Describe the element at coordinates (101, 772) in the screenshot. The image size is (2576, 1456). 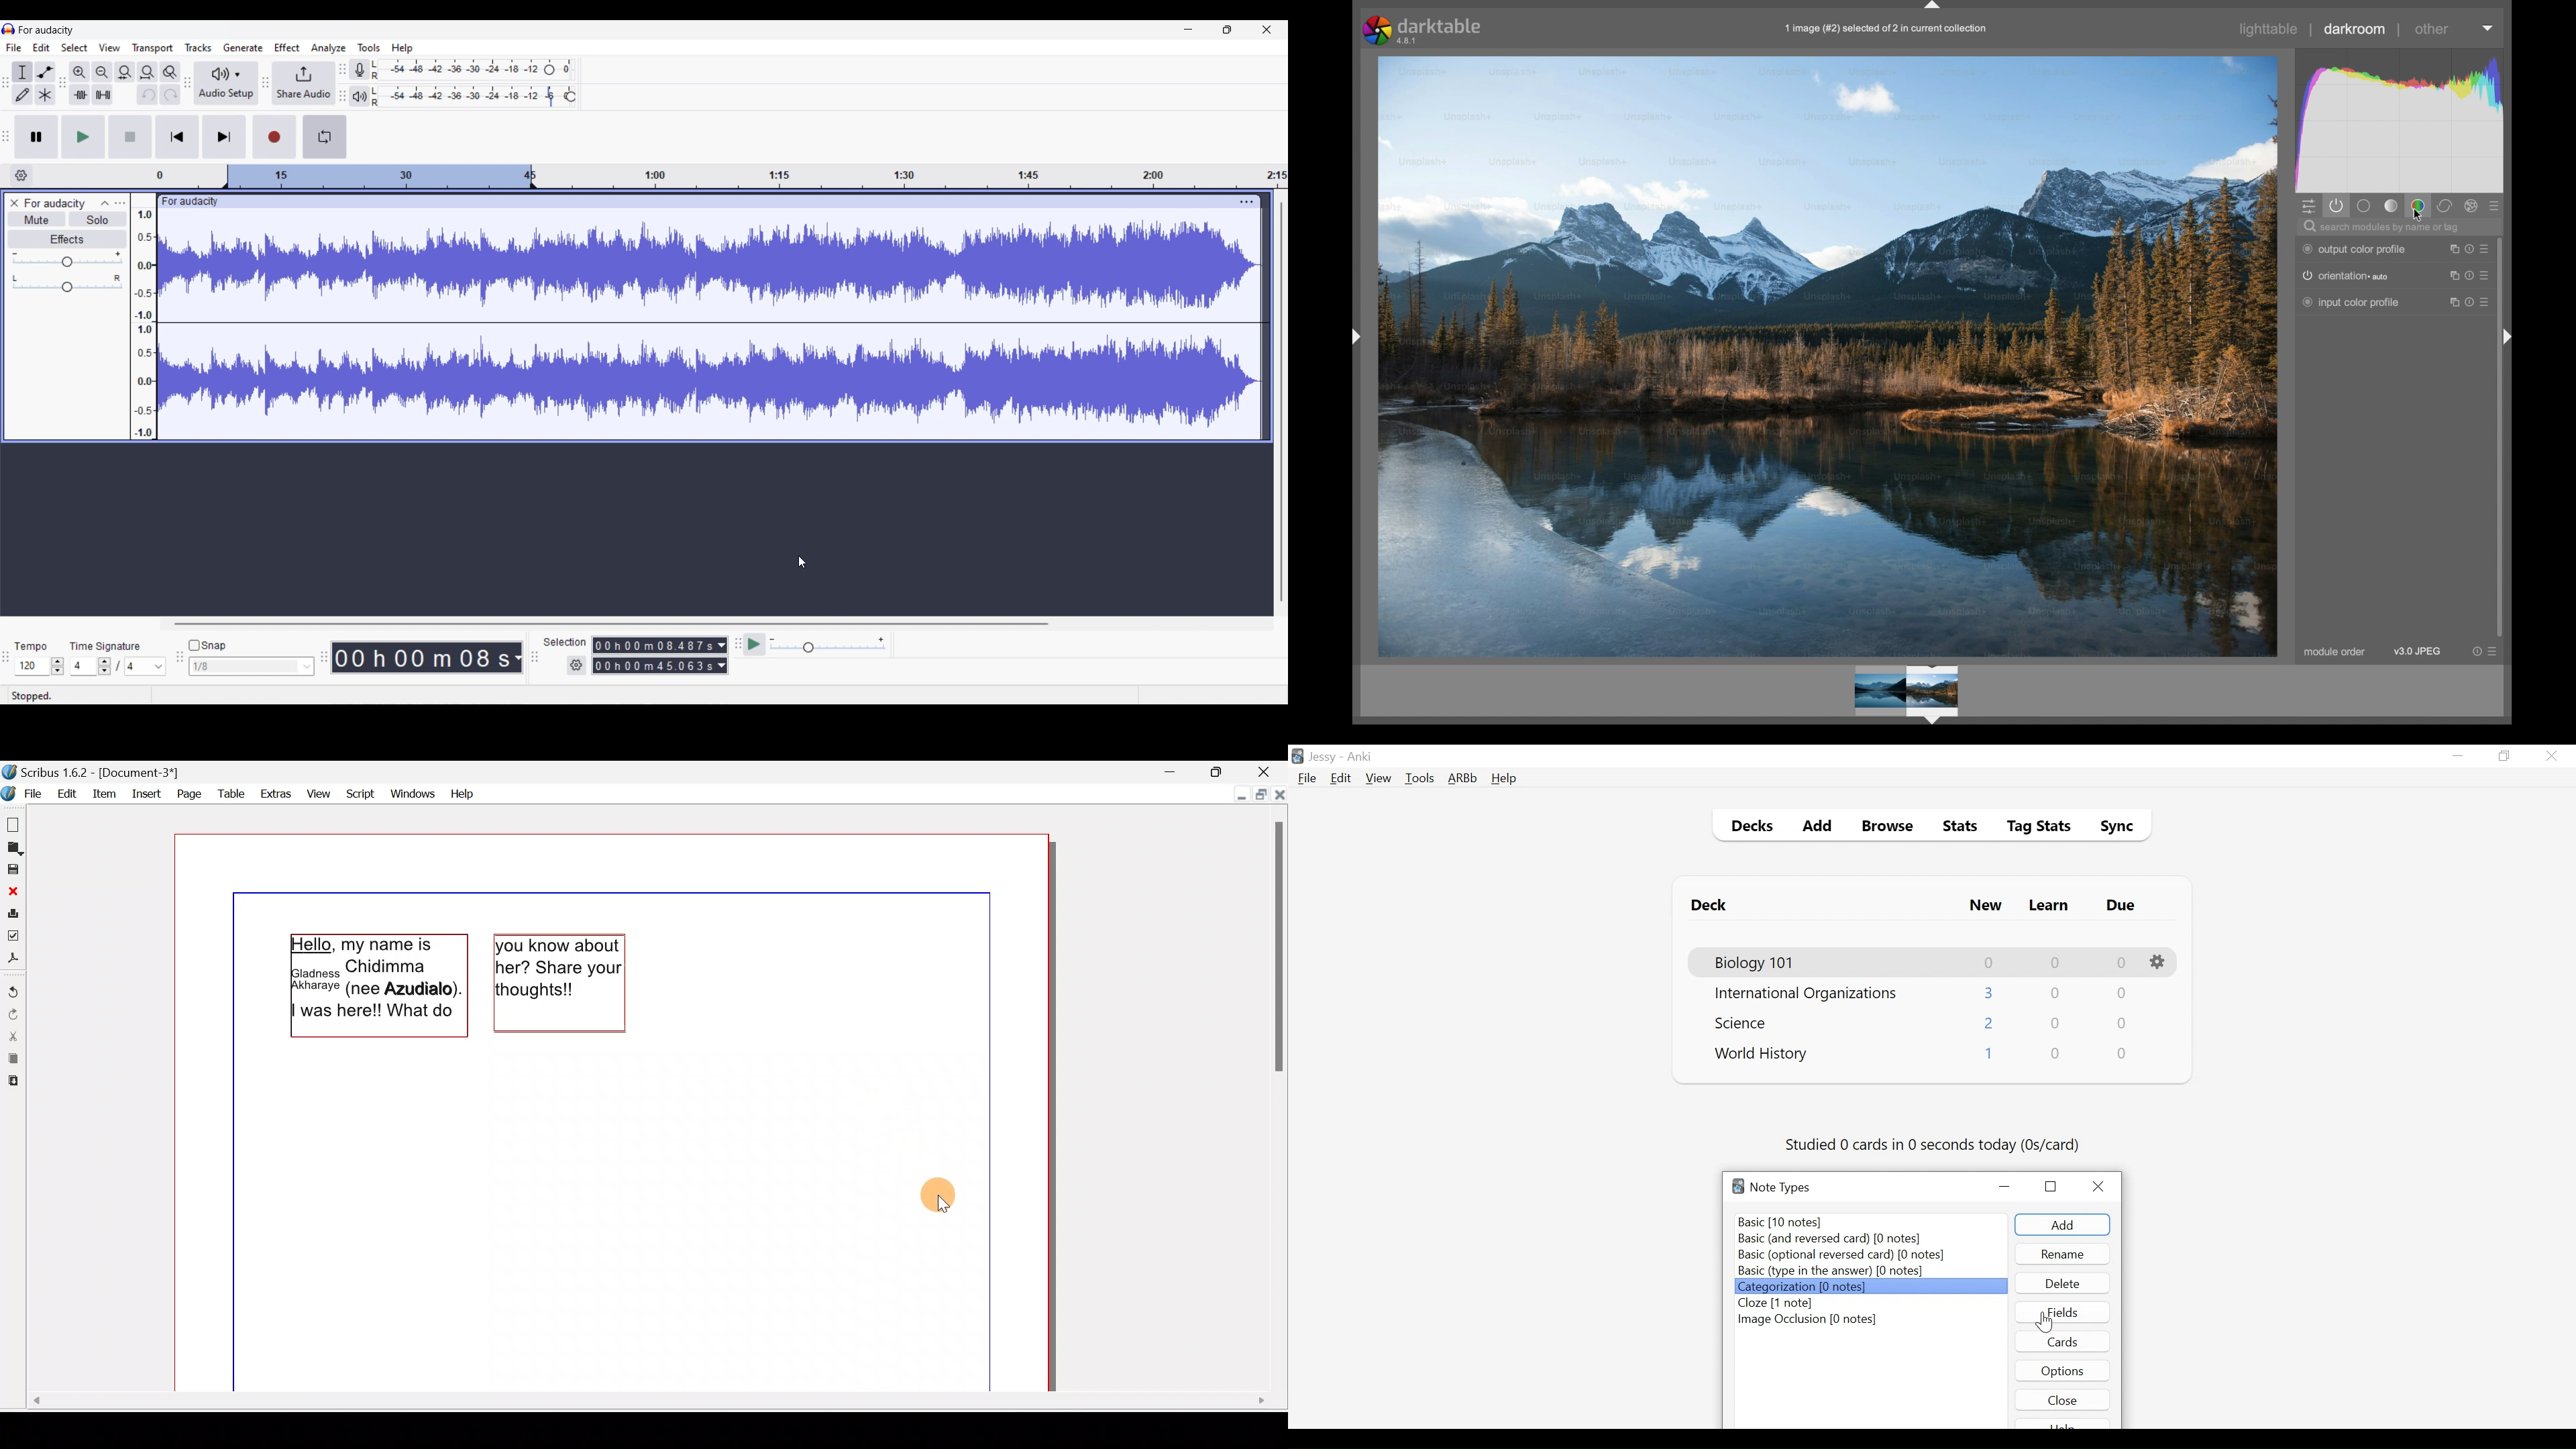
I see `Document name` at that location.